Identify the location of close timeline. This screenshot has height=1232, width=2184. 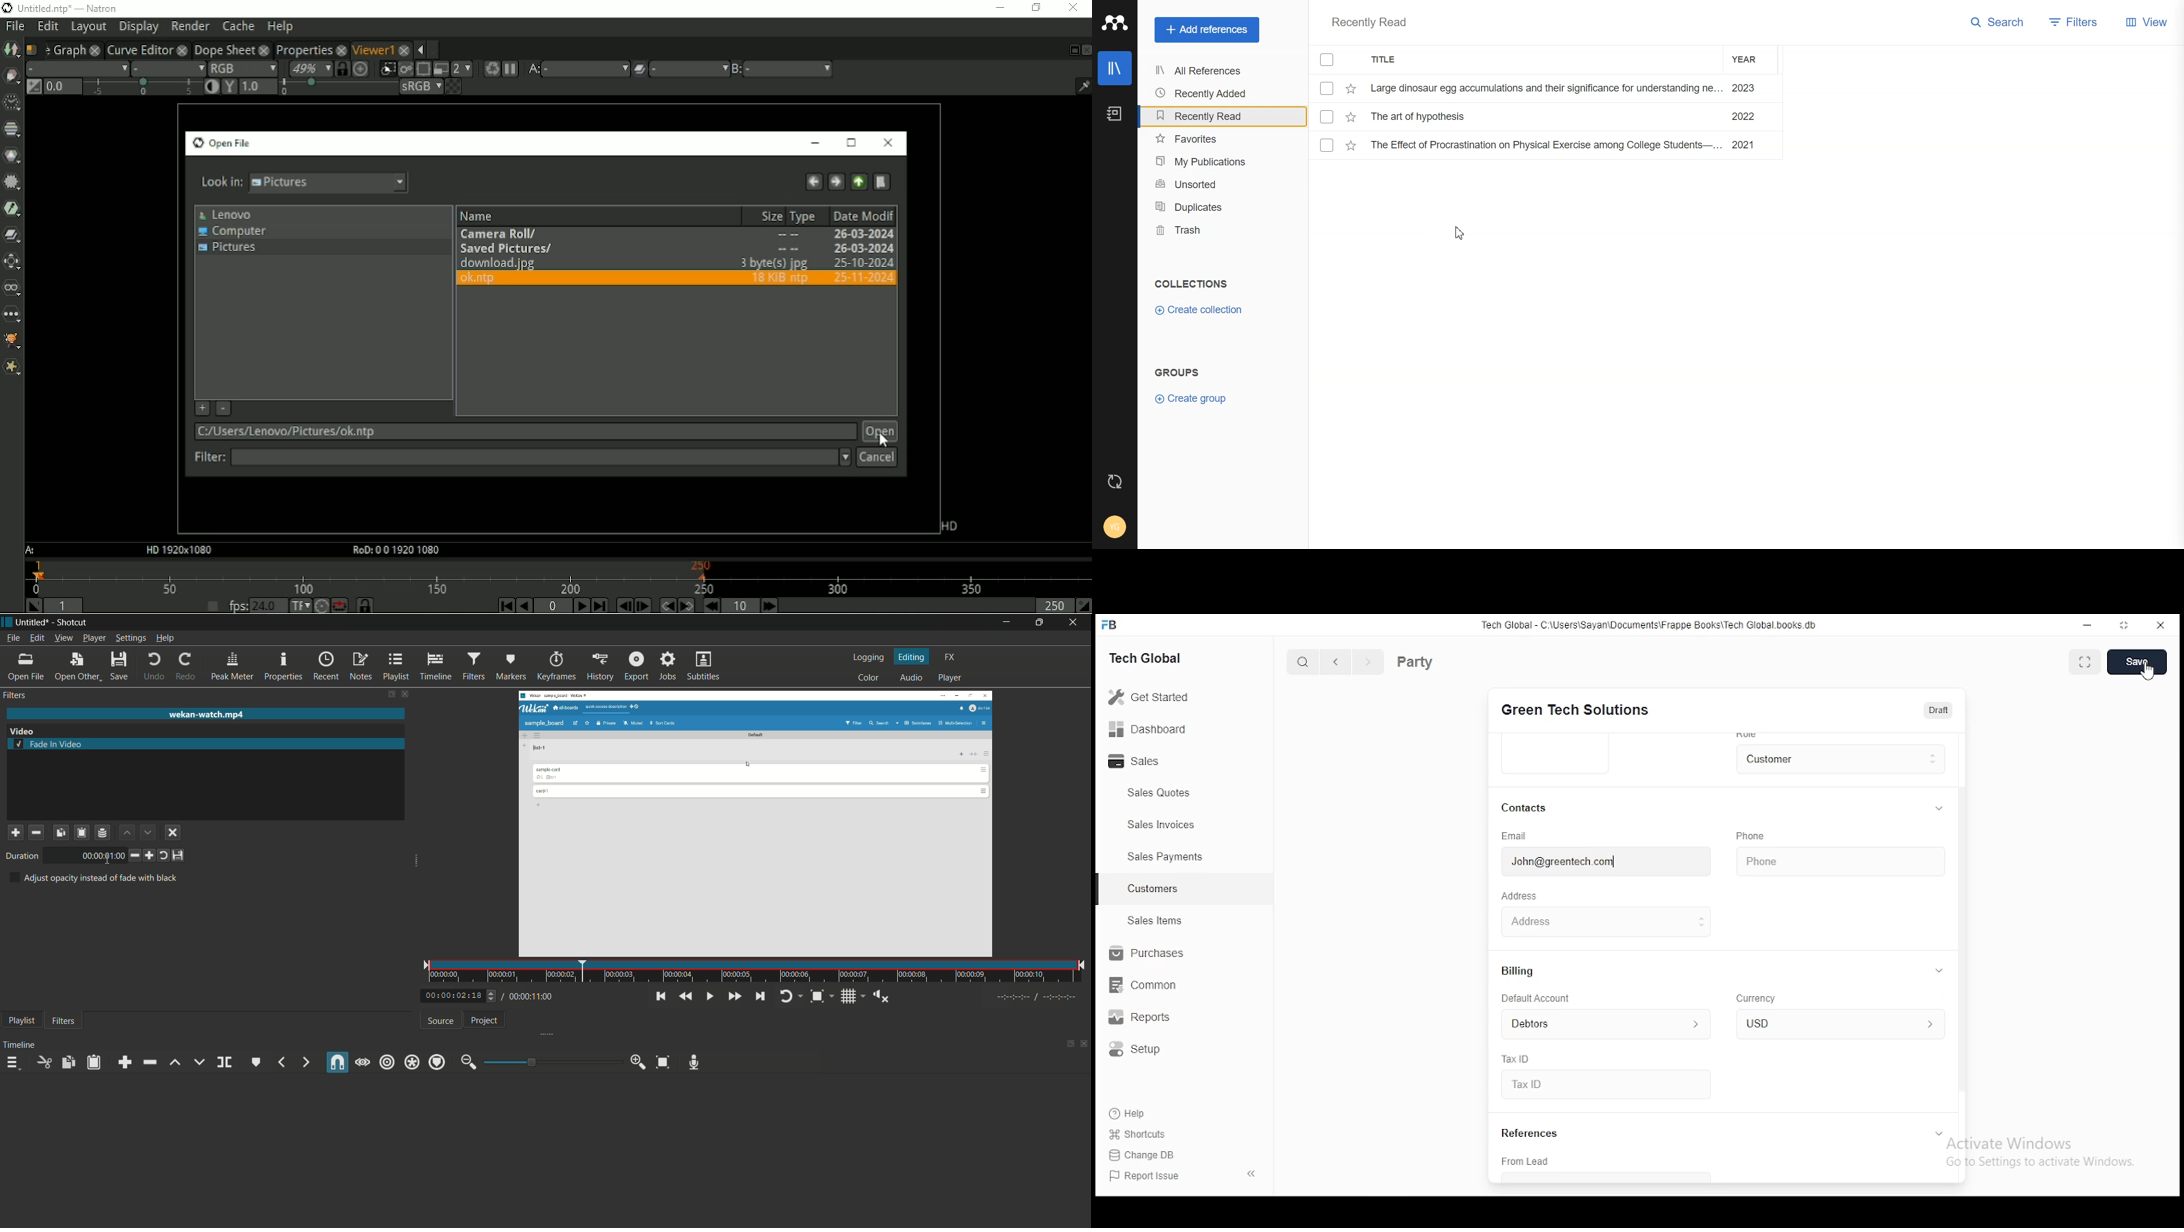
(1085, 1042).